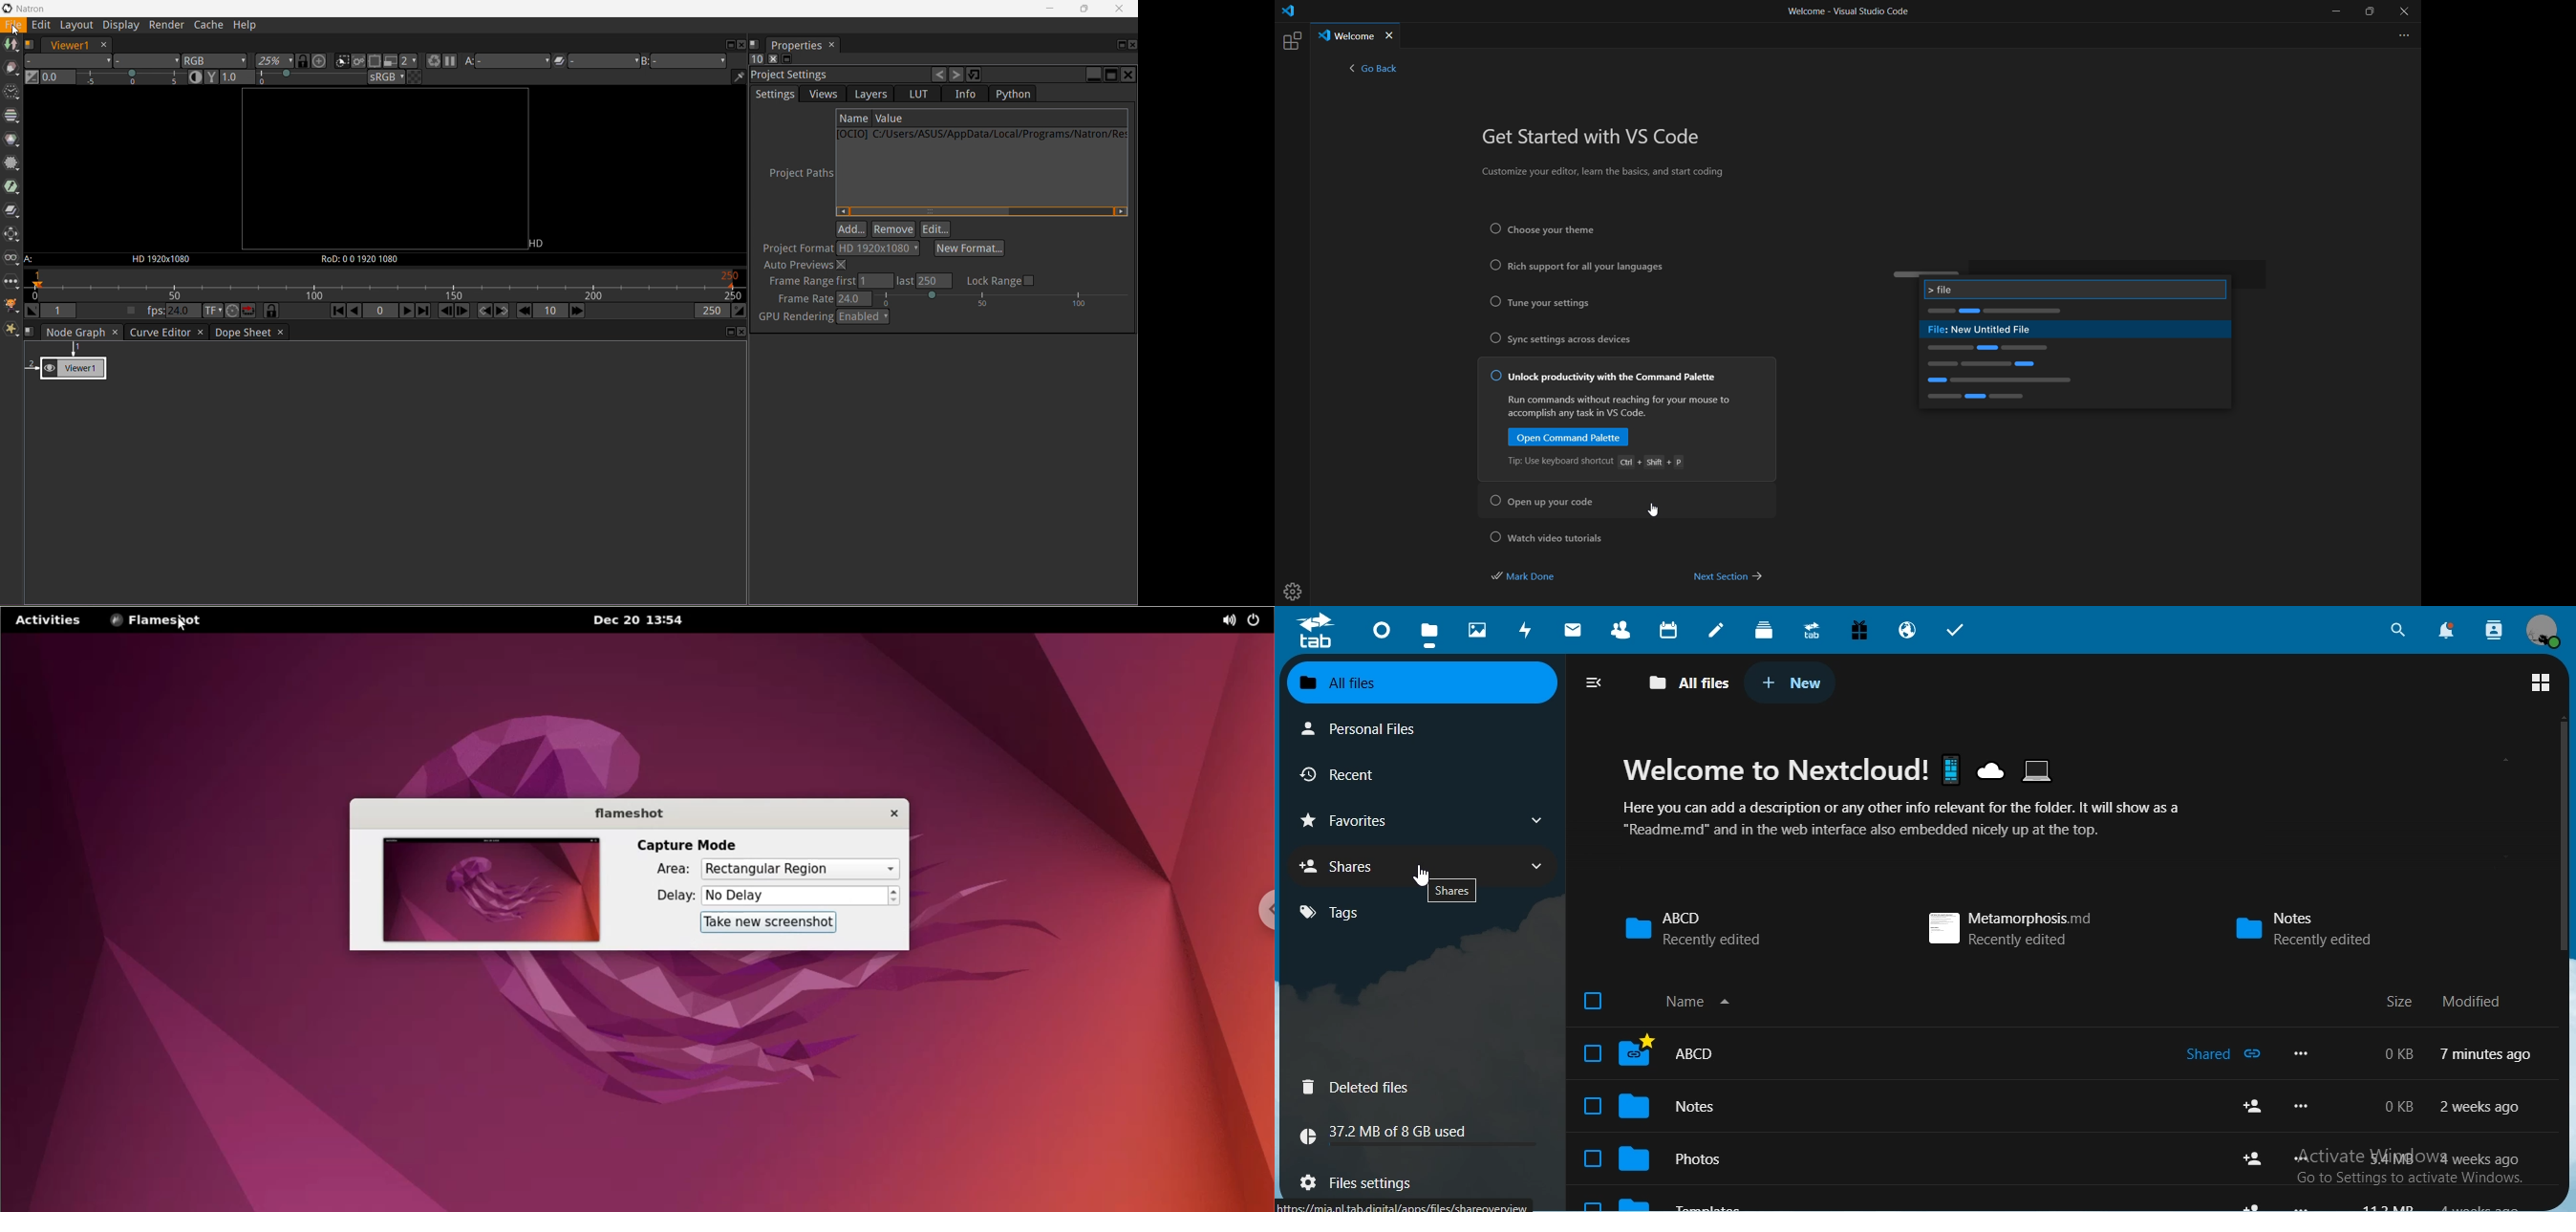 Image resolution: width=2576 pixels, height=1232 pixels. I want to click on Float pane, so click(728, 333).